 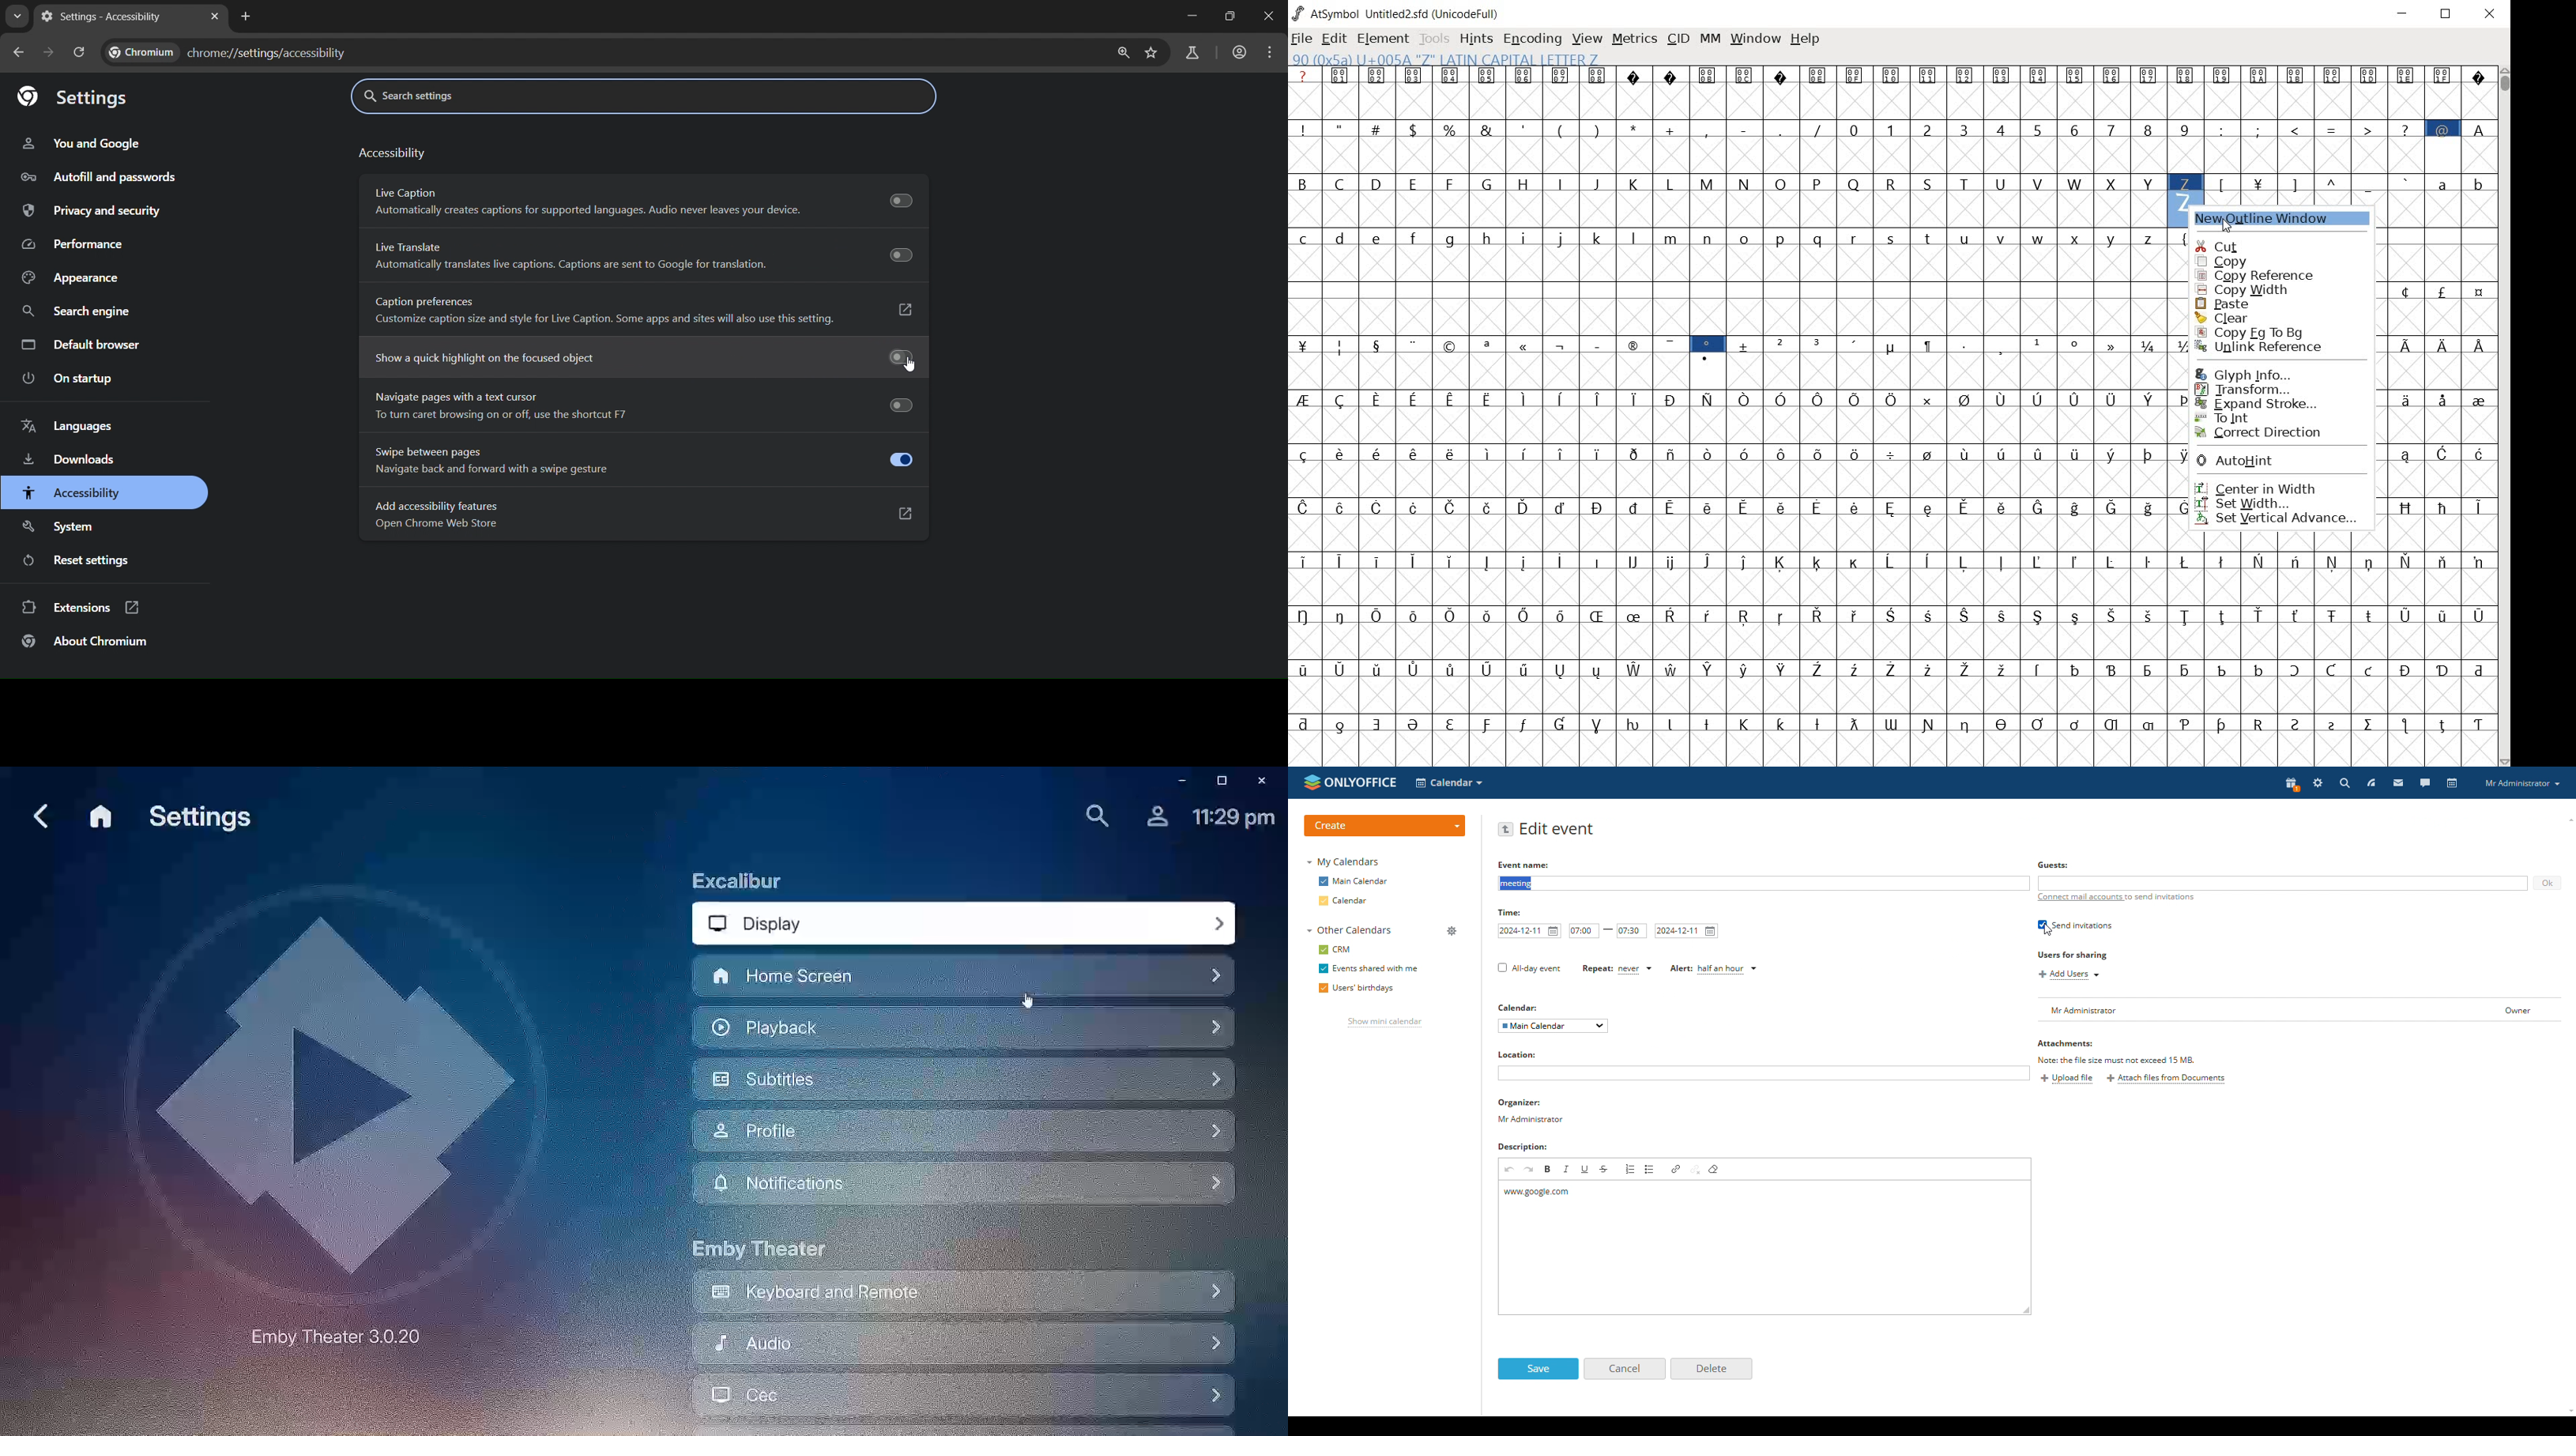 What do you see at coordinates (1122, 54) in the screenshot?
I see `zoom` at bounding box center [1122, 54].